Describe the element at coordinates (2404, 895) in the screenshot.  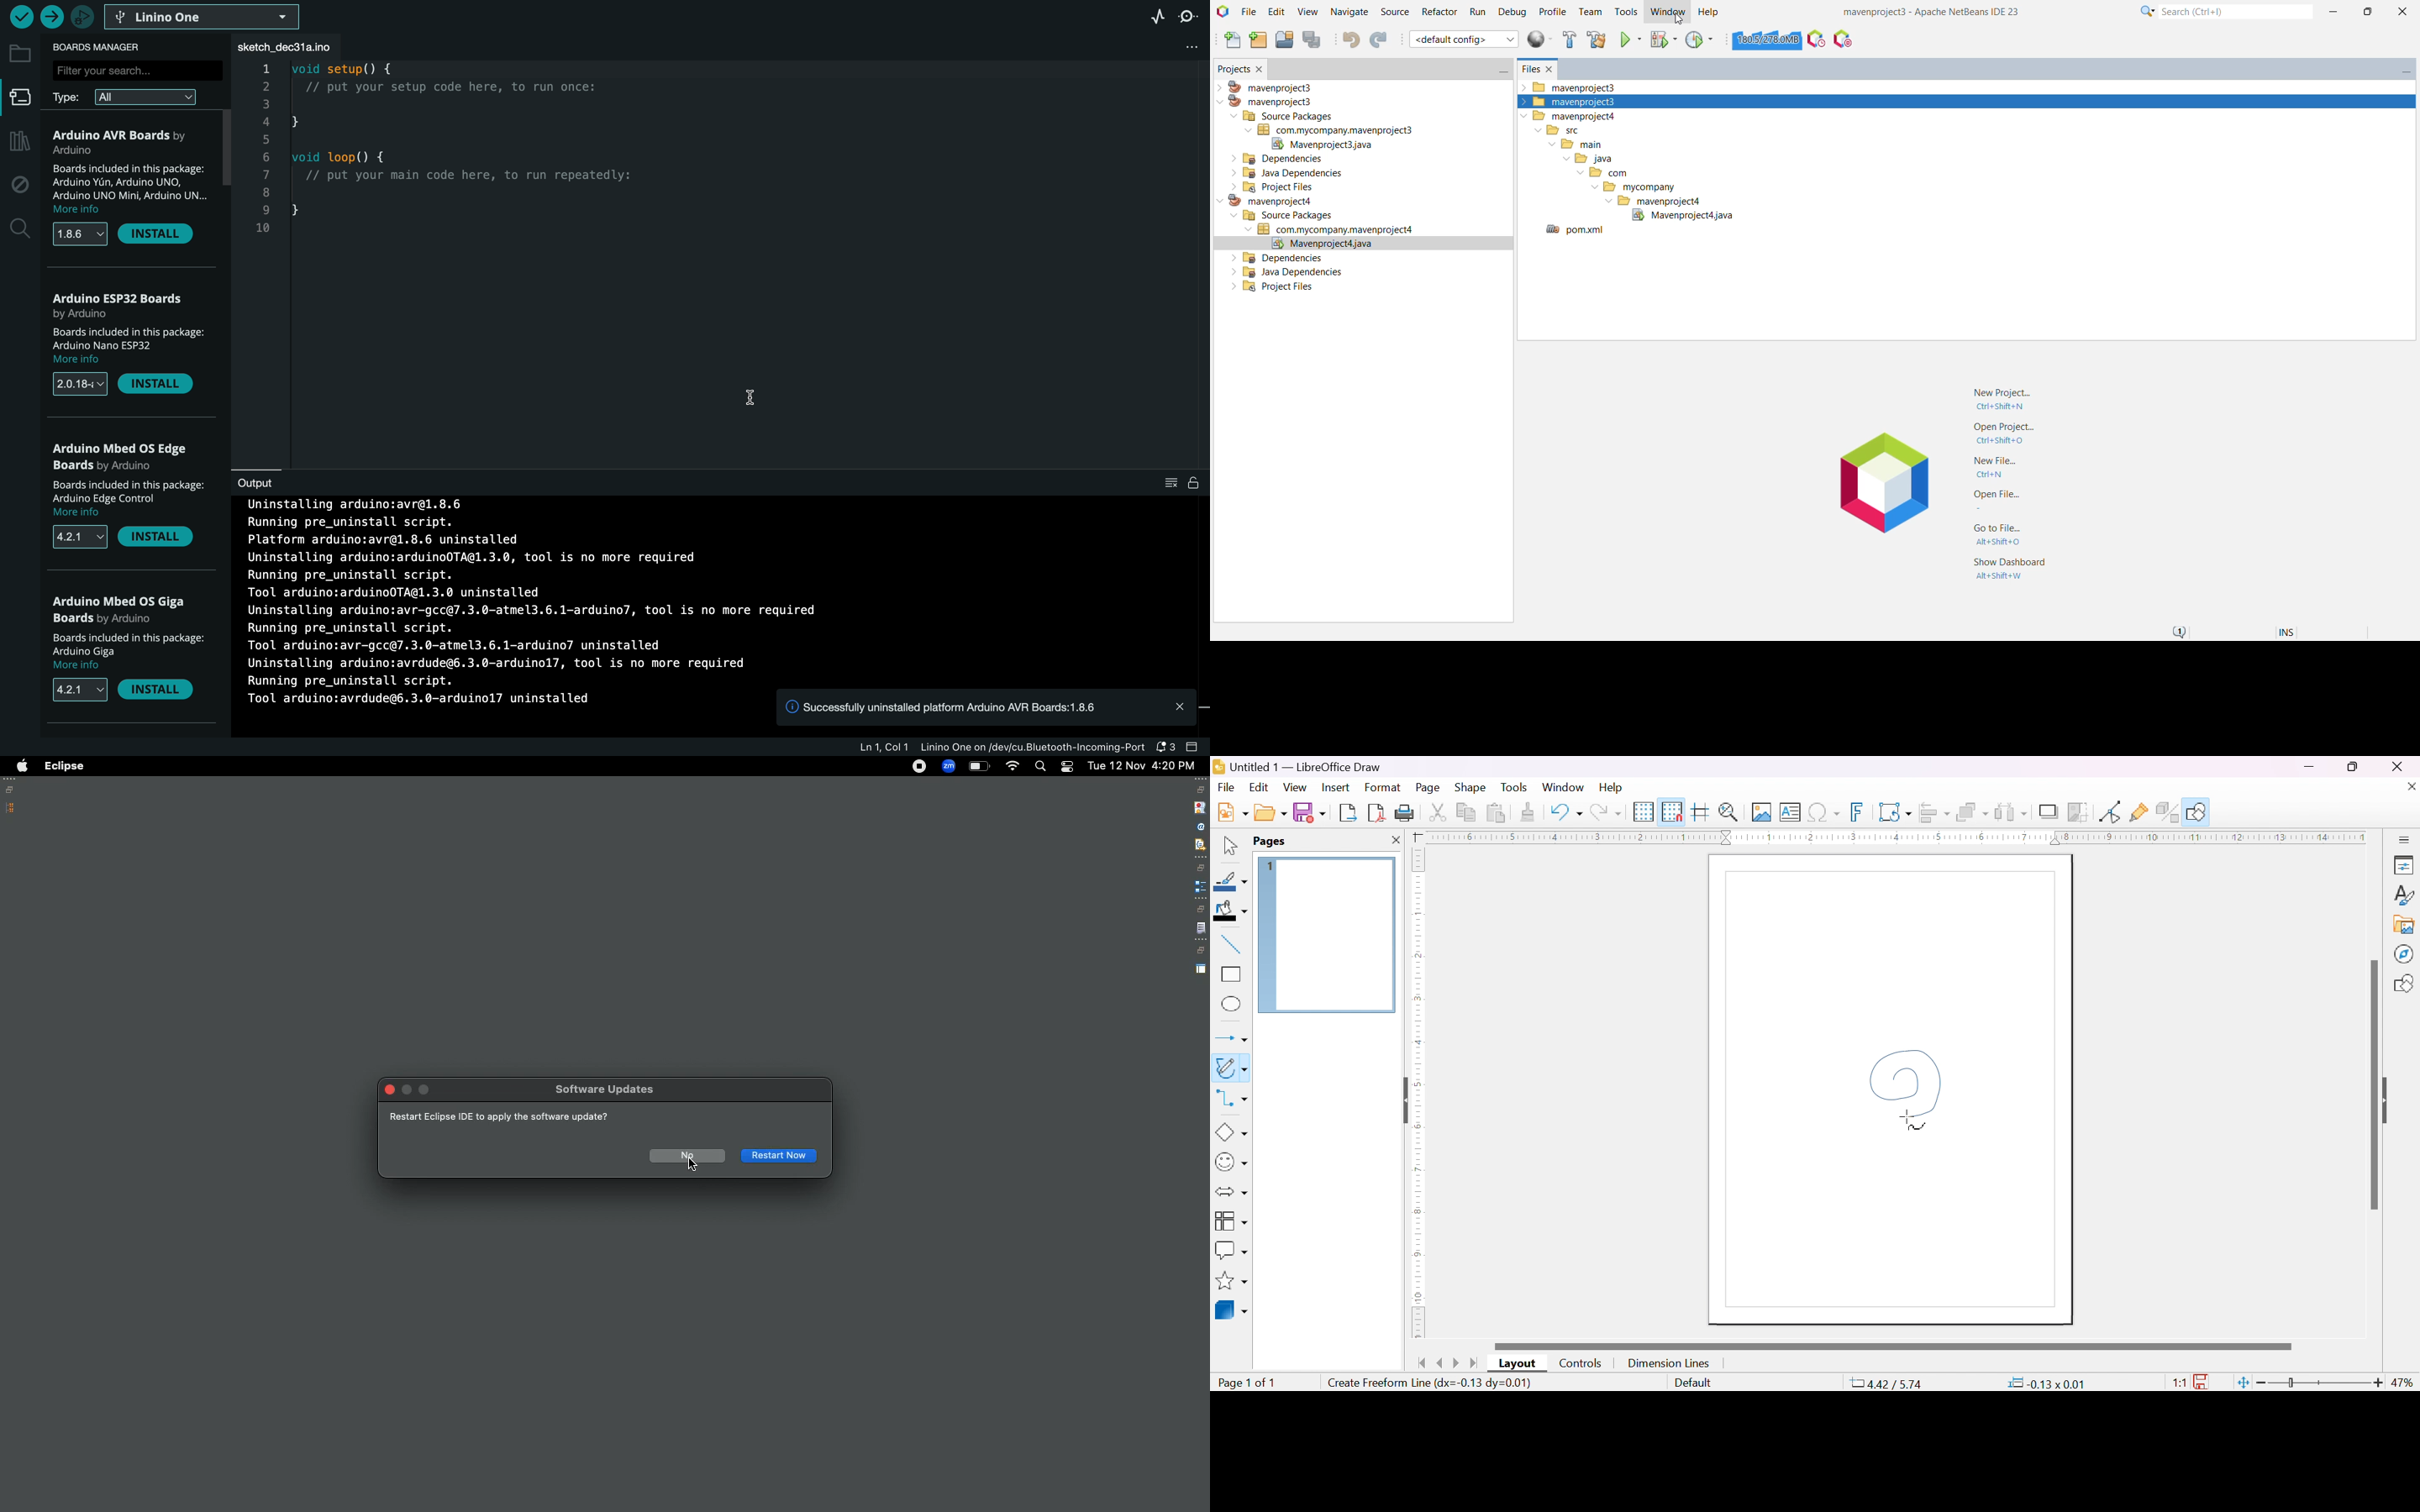
I see `styles` at that location.